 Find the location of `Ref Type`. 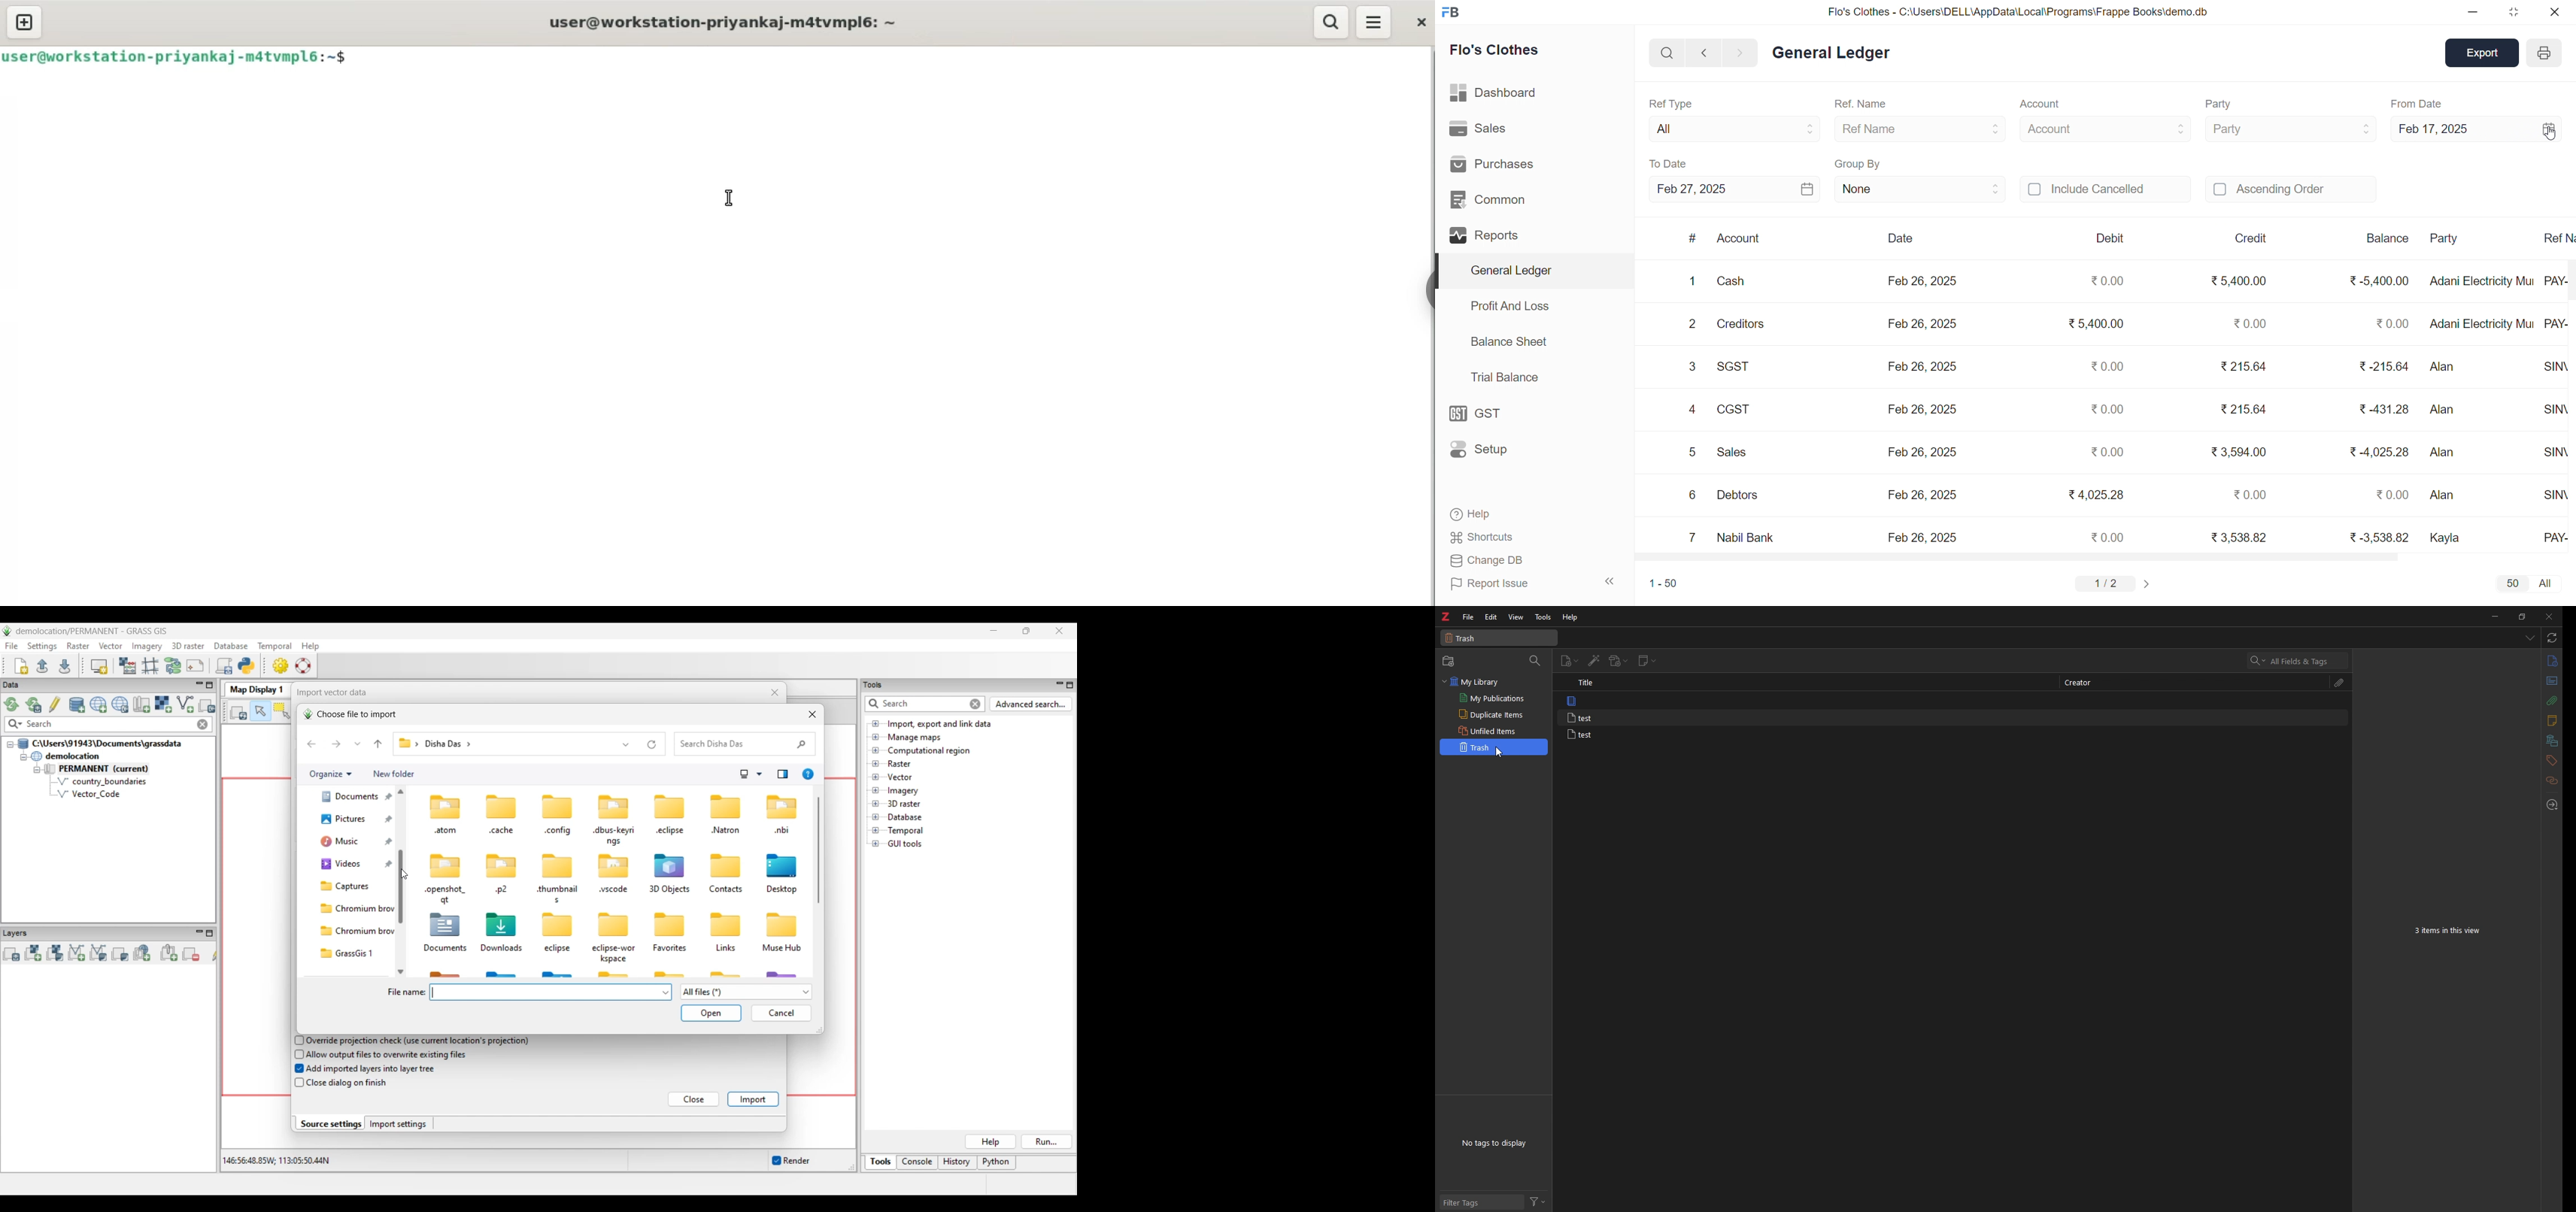

Ref Type is located at coordinates (1670, 103).